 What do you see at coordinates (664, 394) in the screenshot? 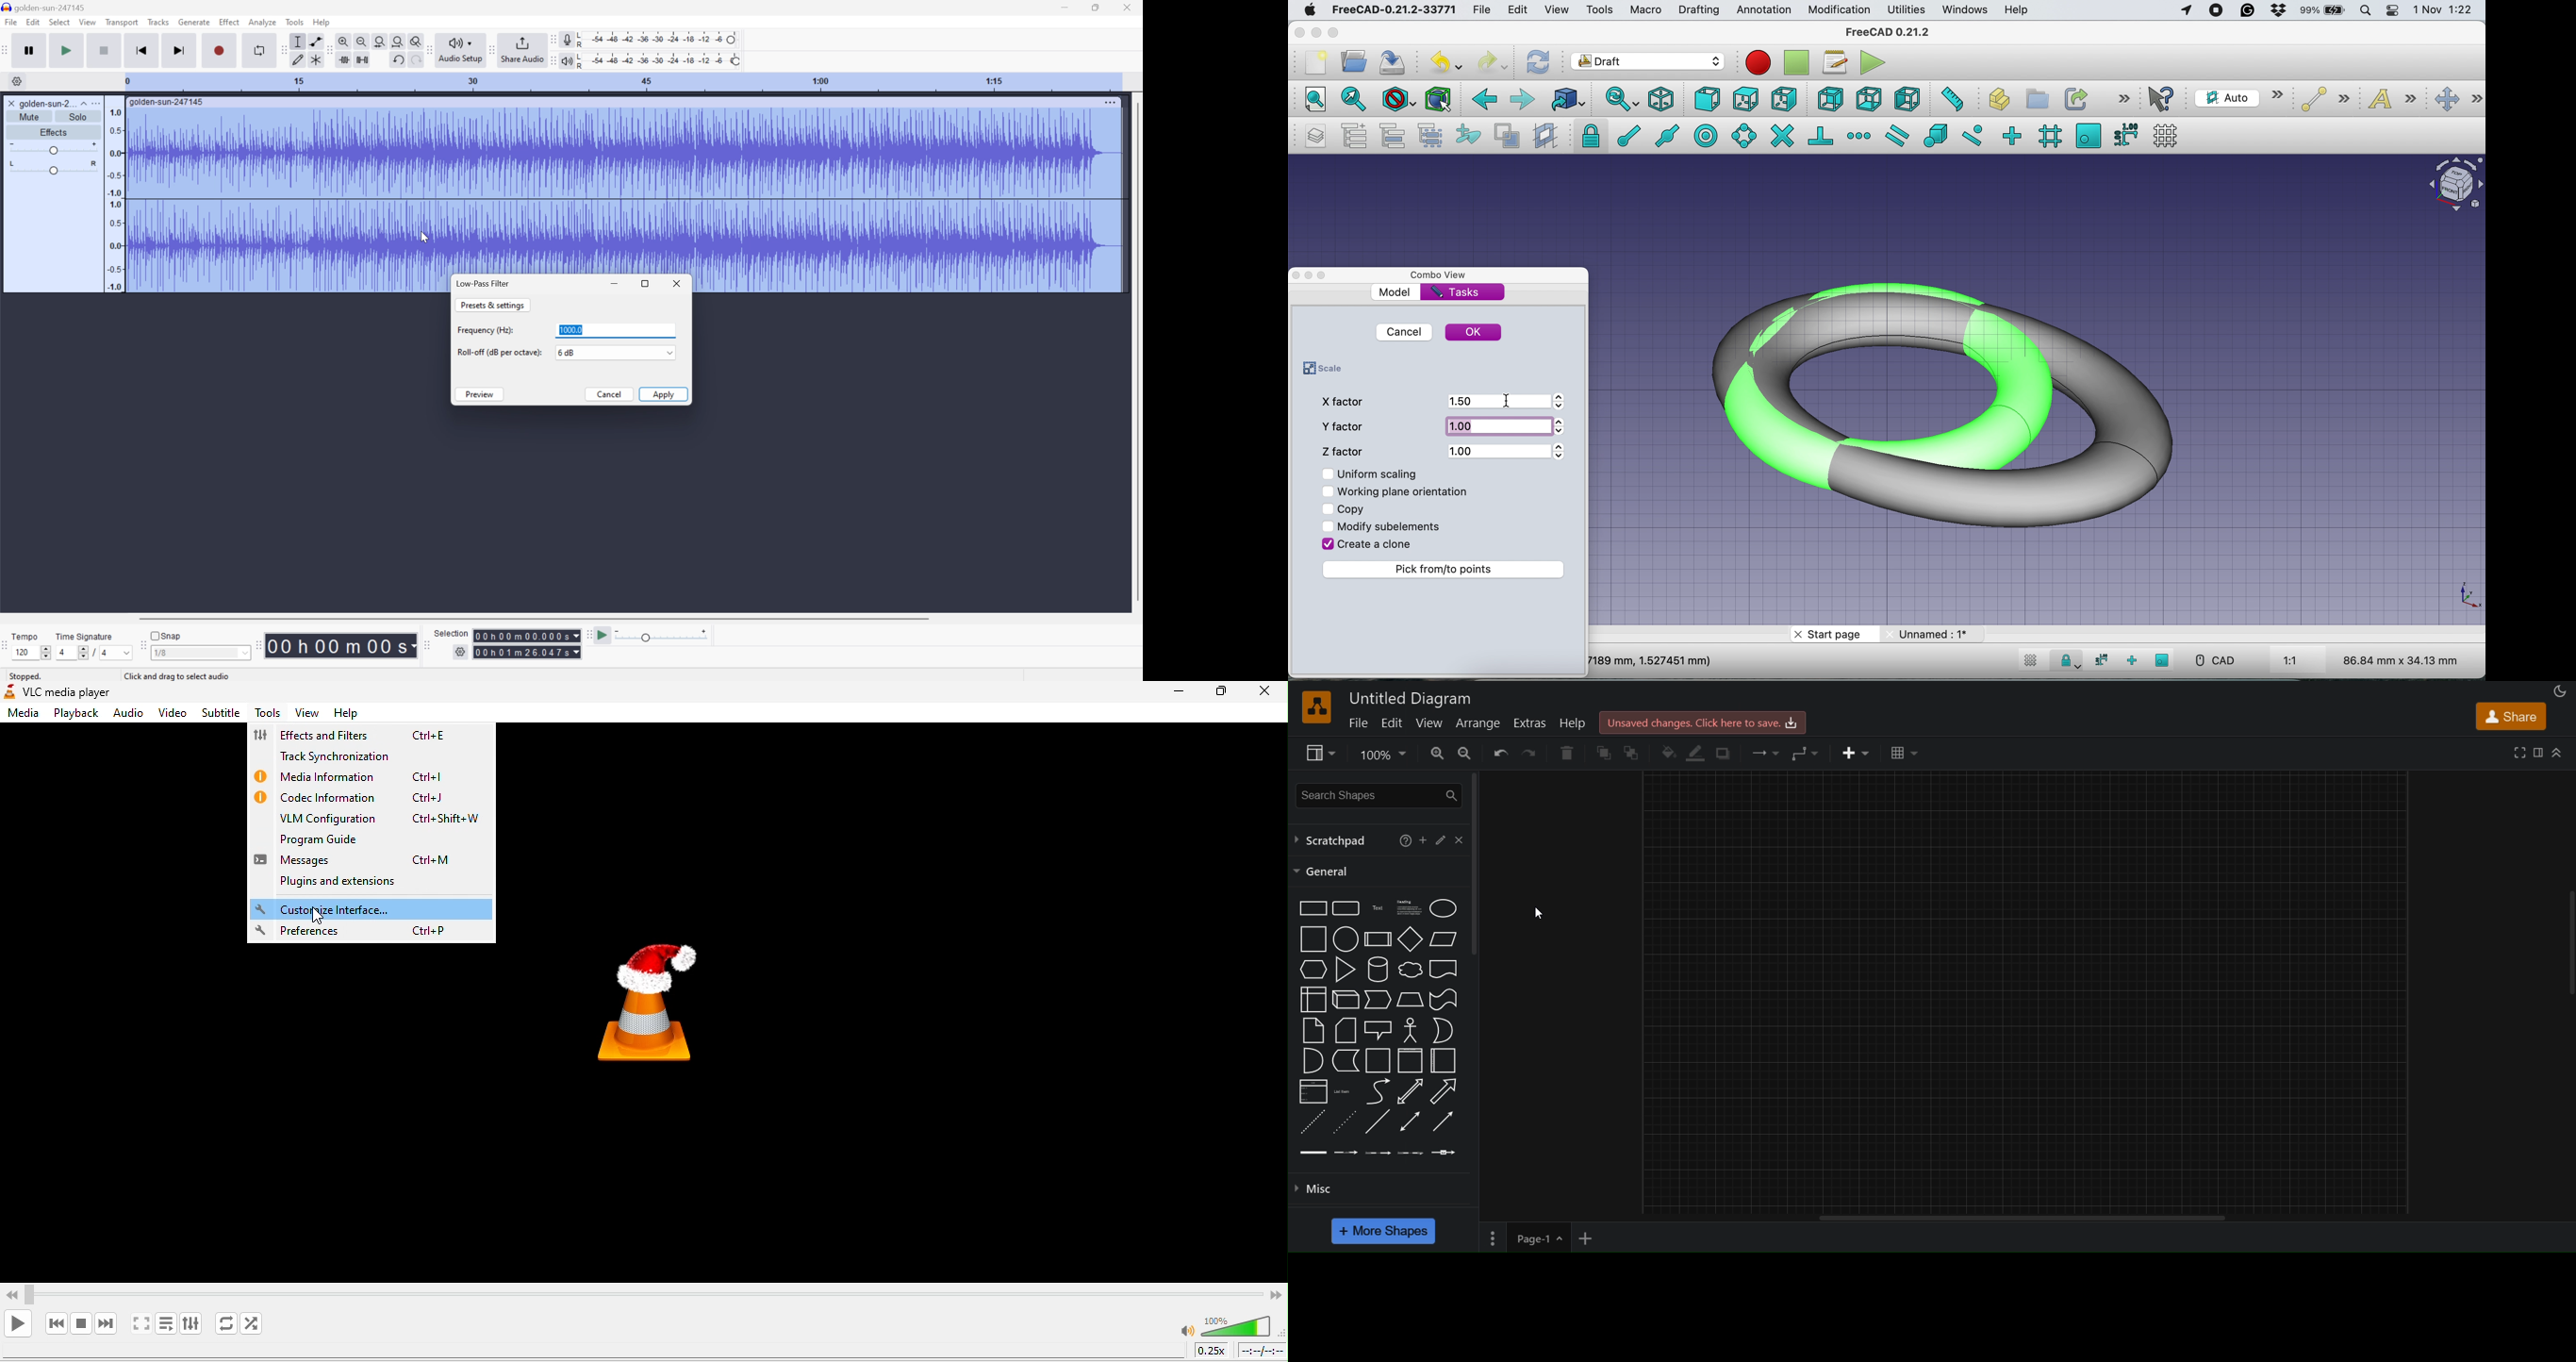
I see `Apply` at bounding box center [664, 394].